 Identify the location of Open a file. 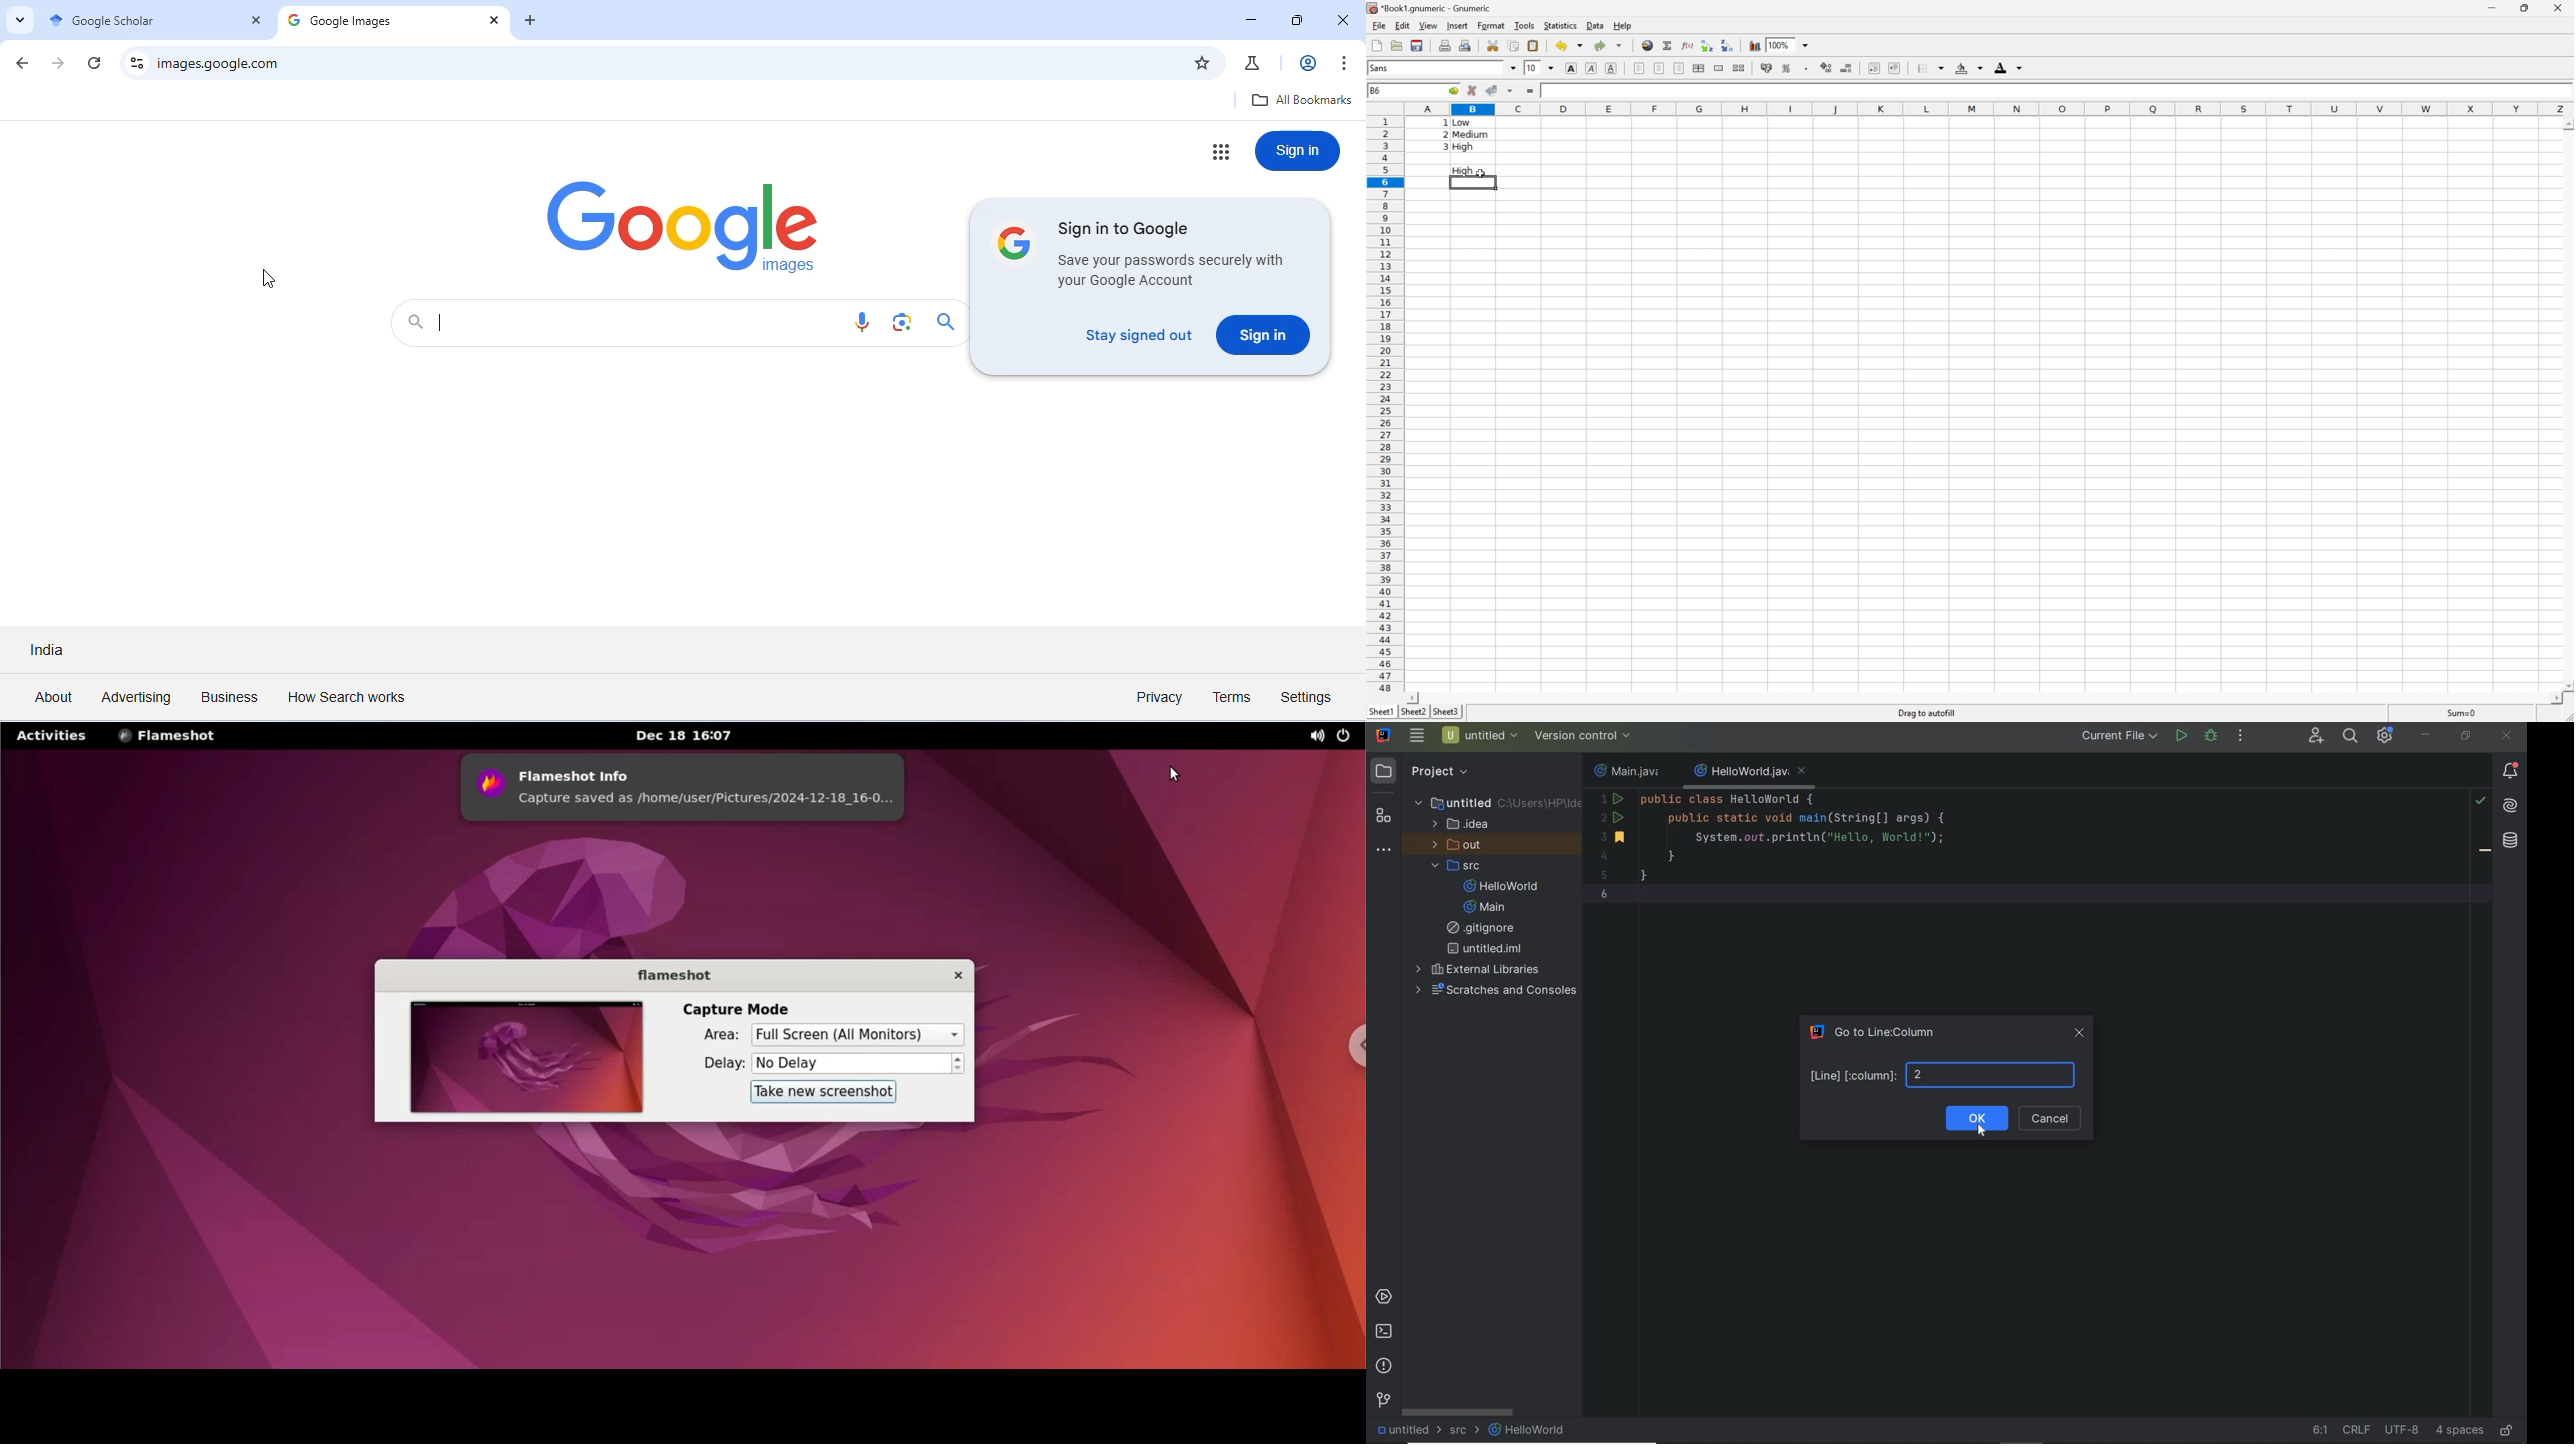
(1396, 46).